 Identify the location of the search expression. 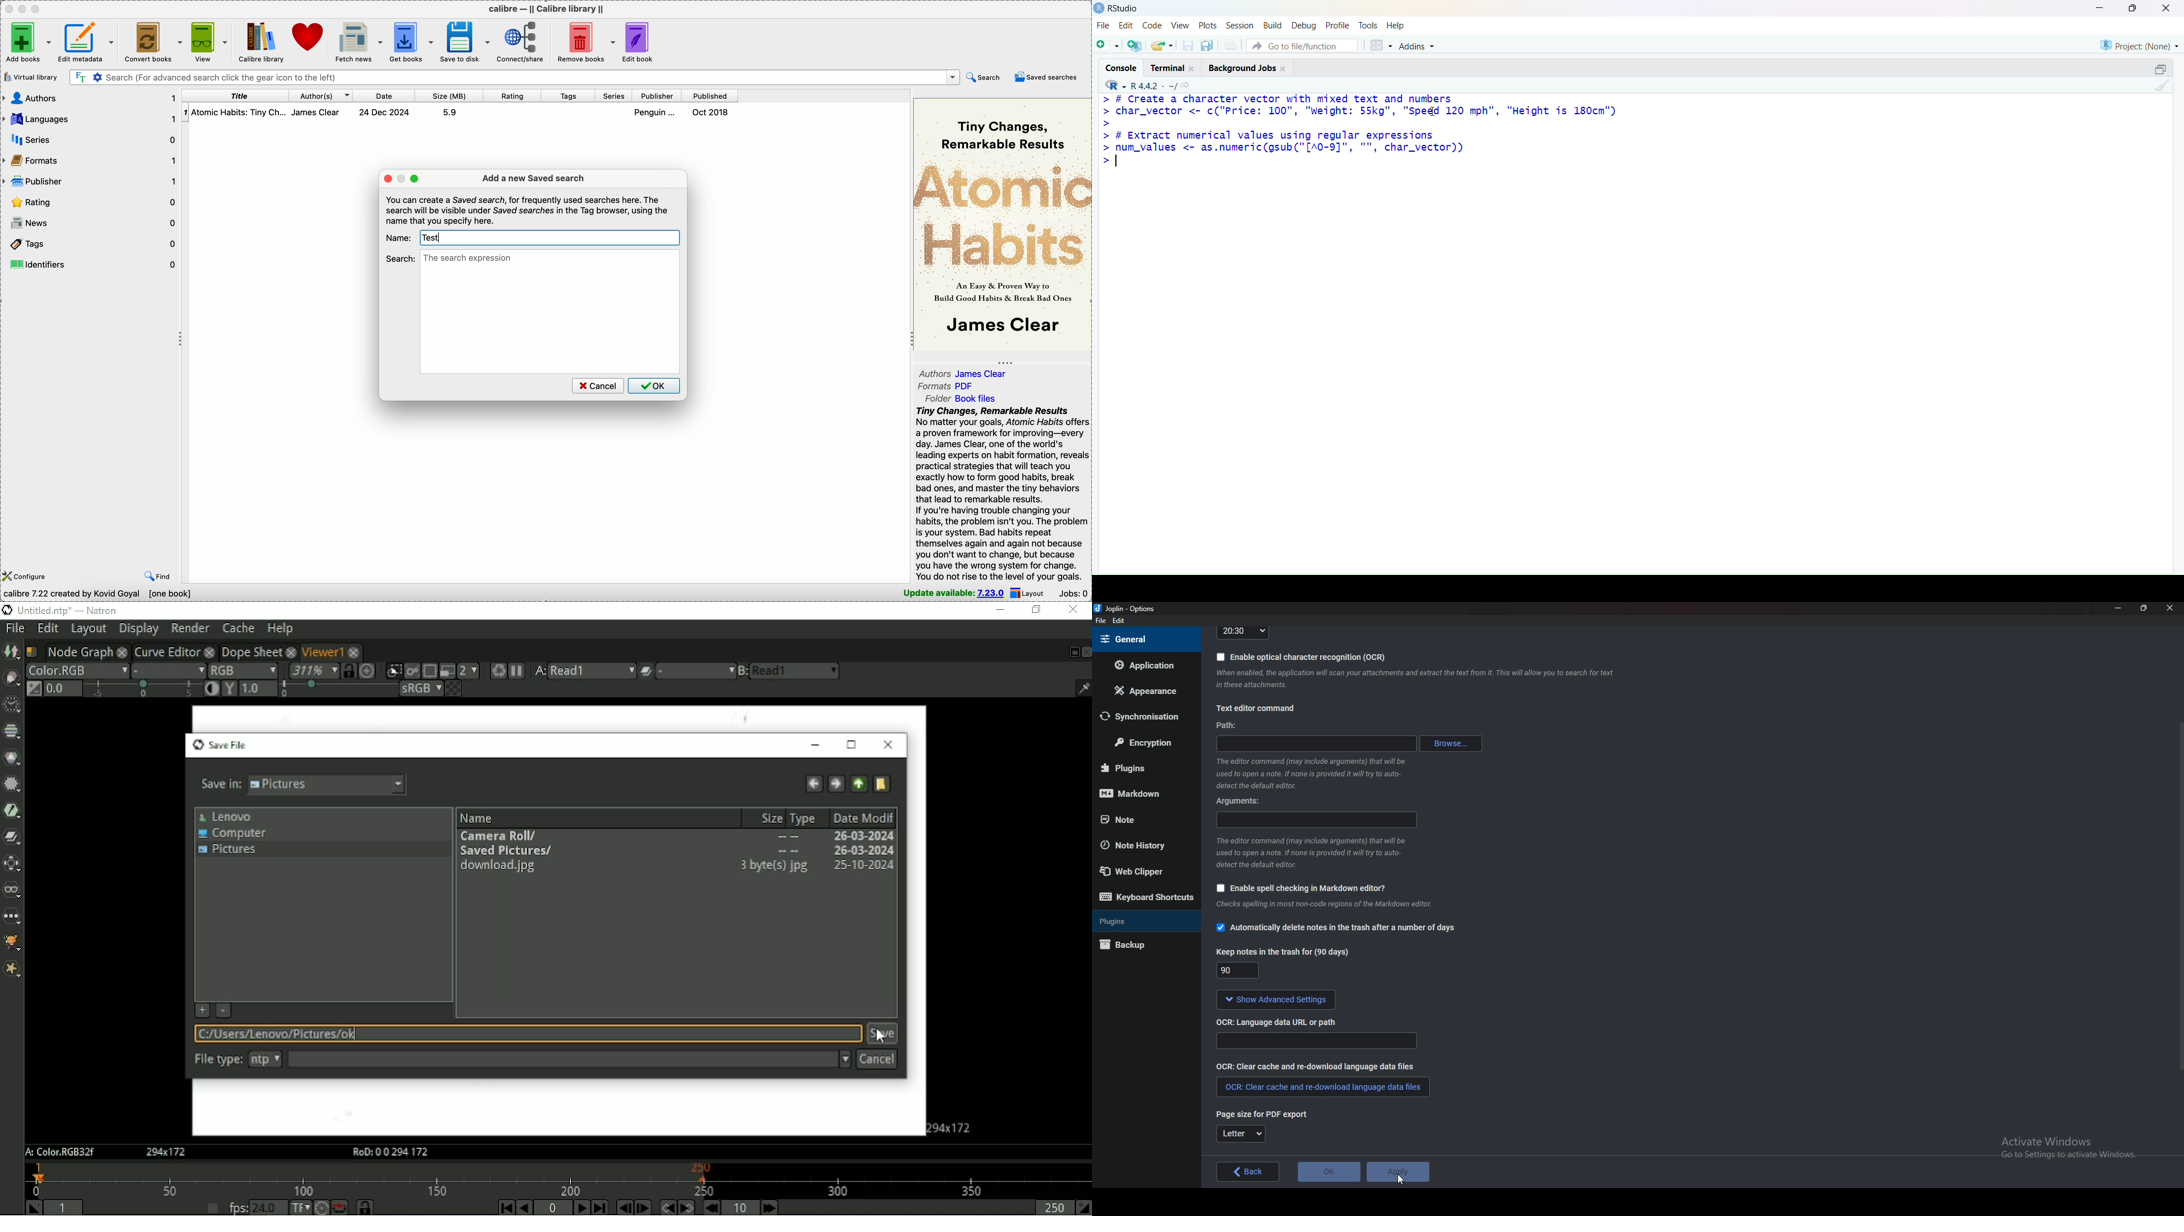
(550, 312).